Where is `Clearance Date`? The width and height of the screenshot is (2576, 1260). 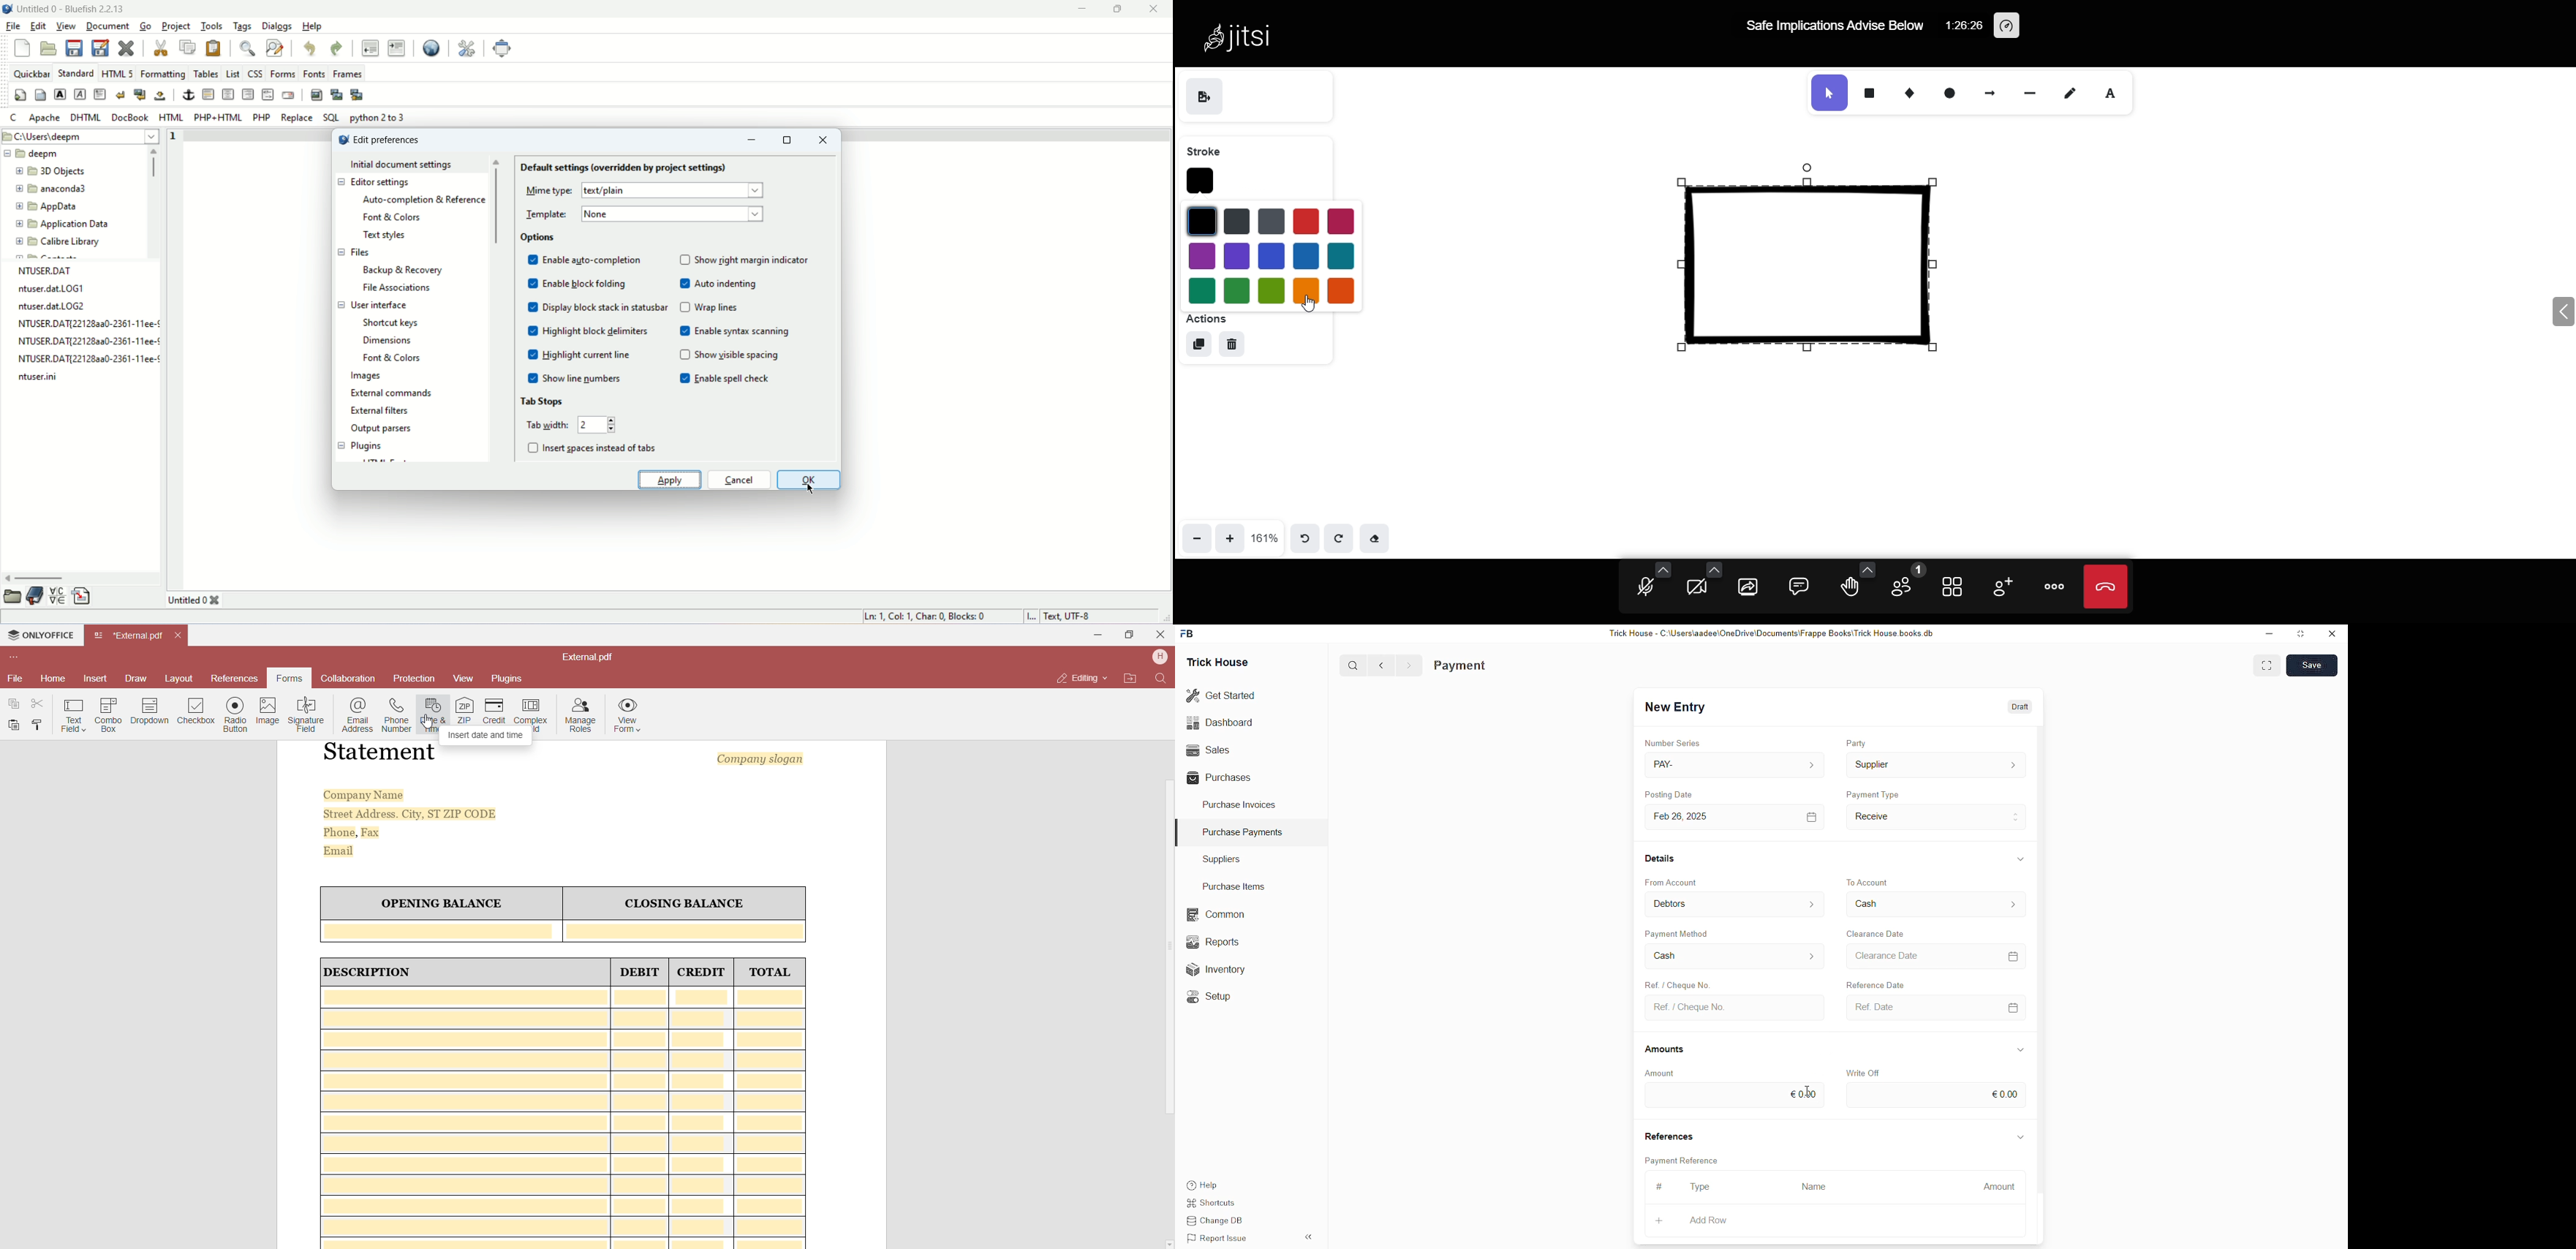 Clearance Date is located at coordinates (1877, 932).